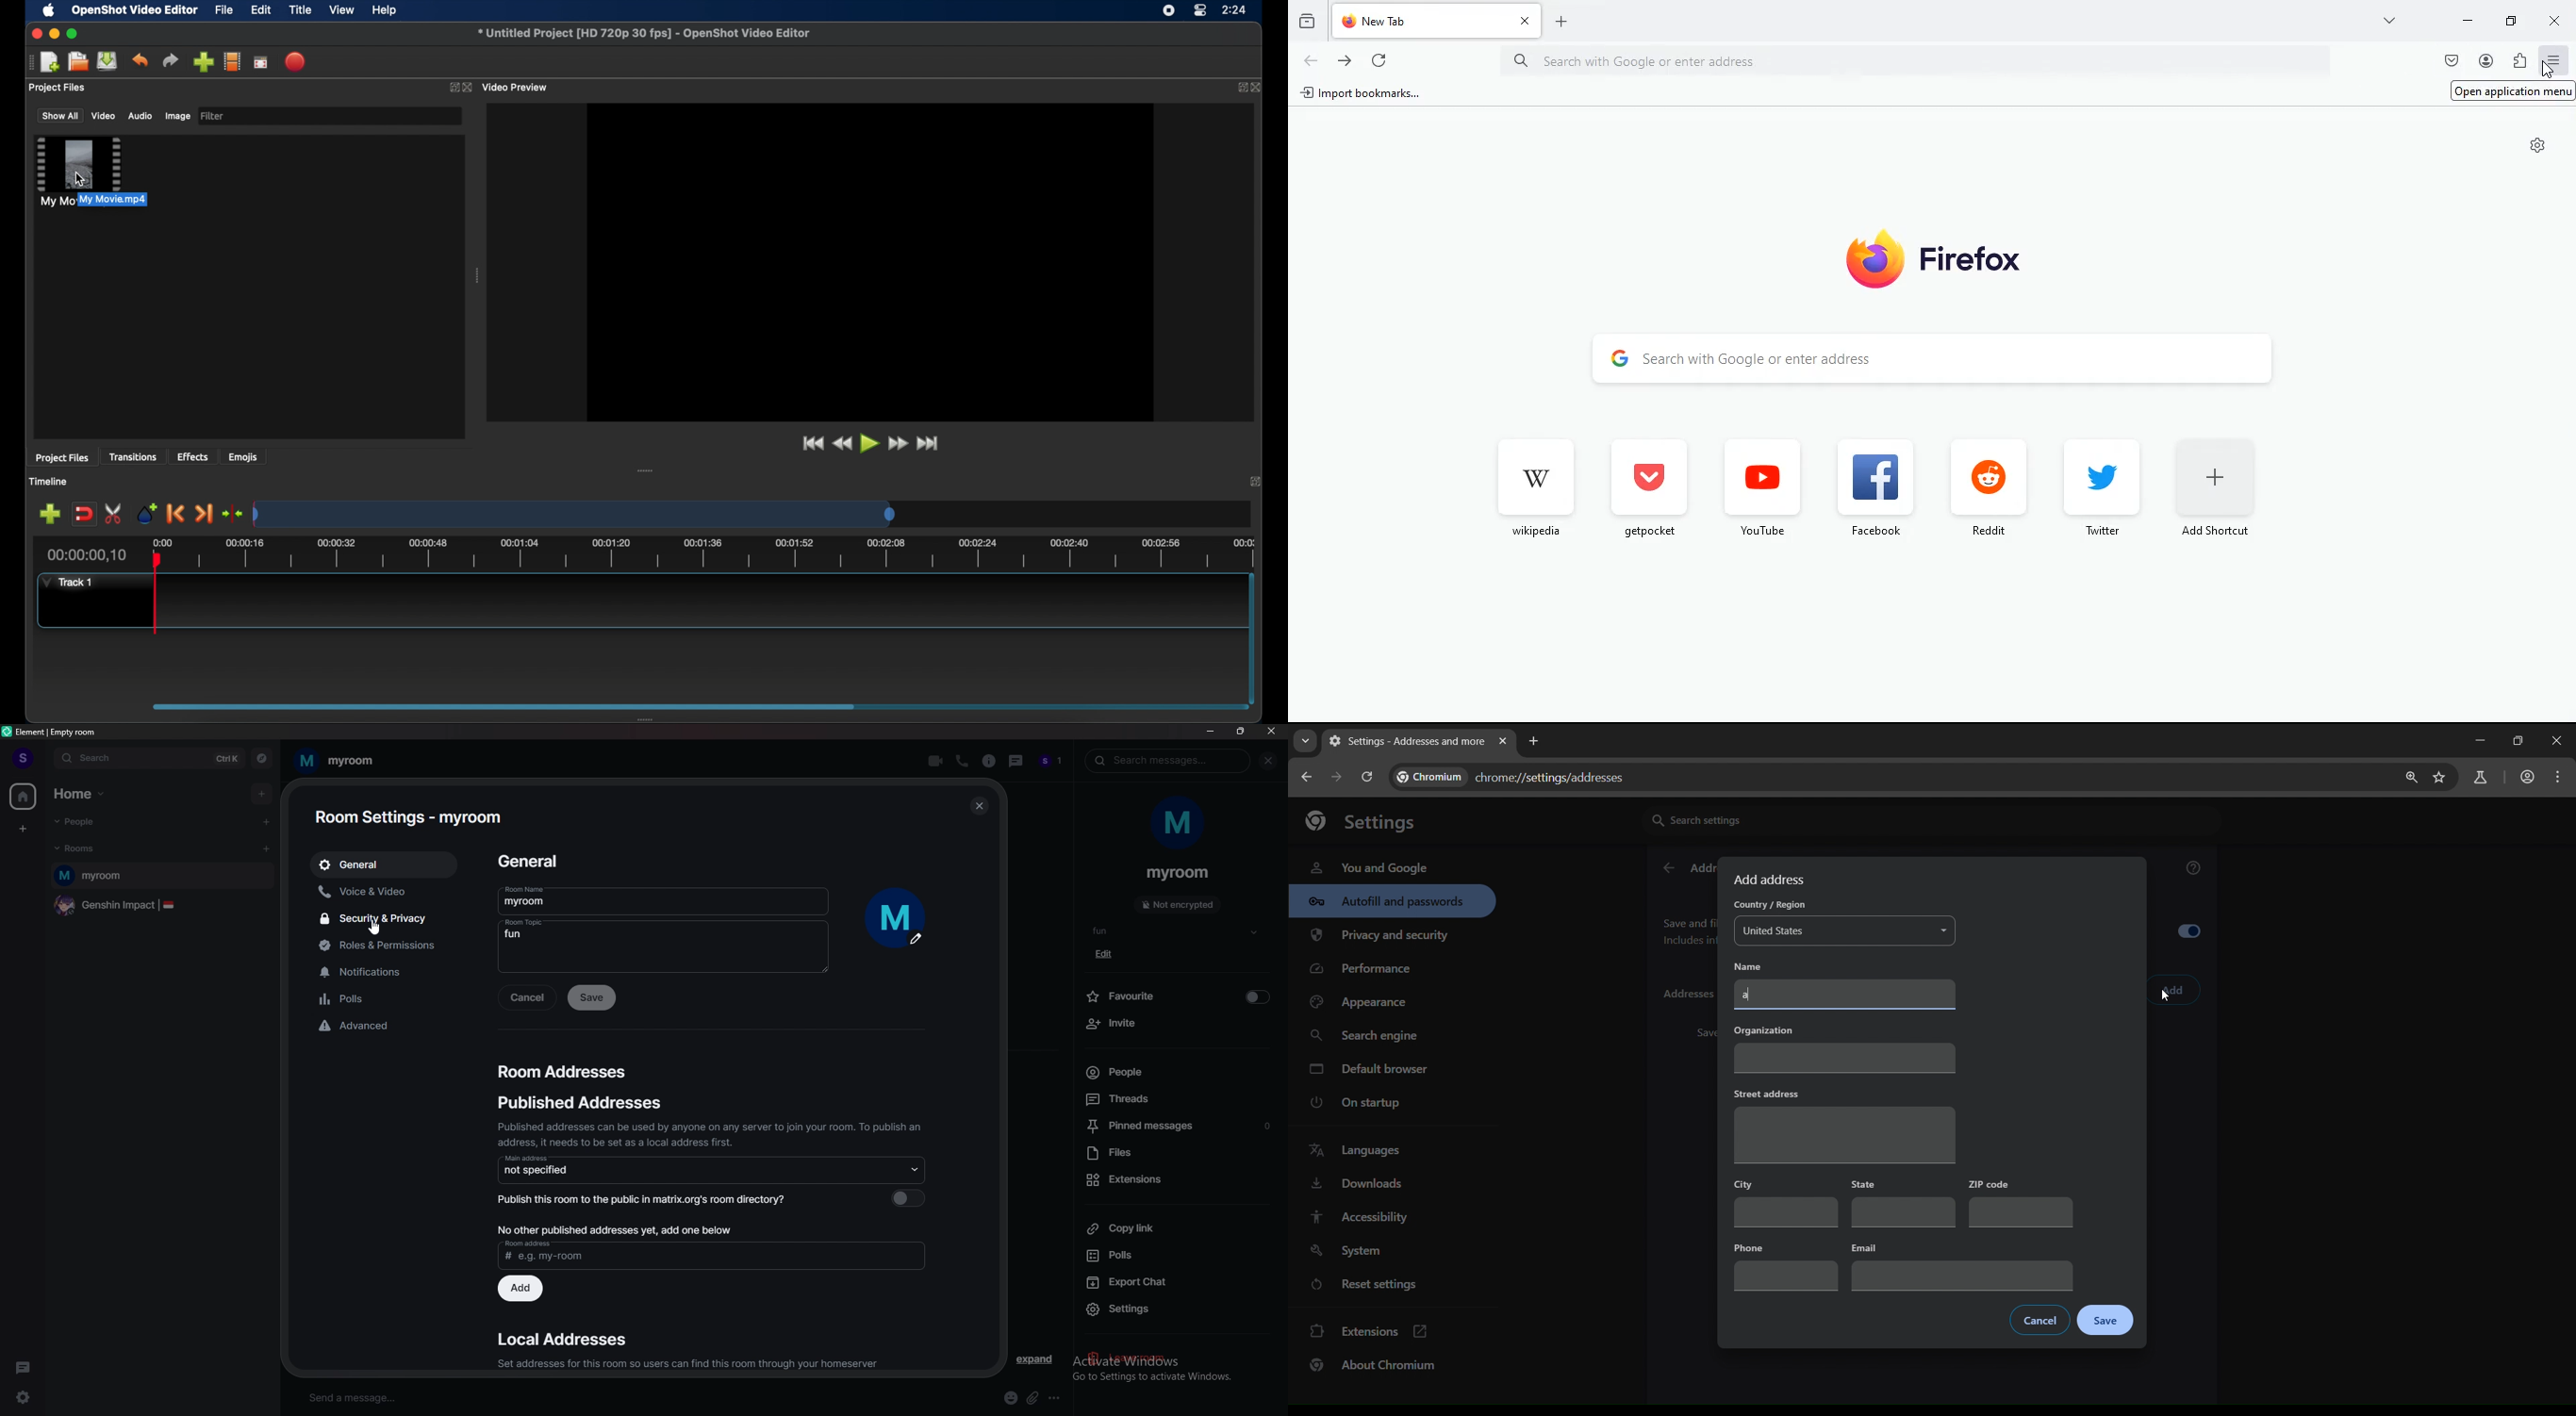 The height and width of the screenshot is (1428, 2576). I want to click on add tab, so click(1564, 23).